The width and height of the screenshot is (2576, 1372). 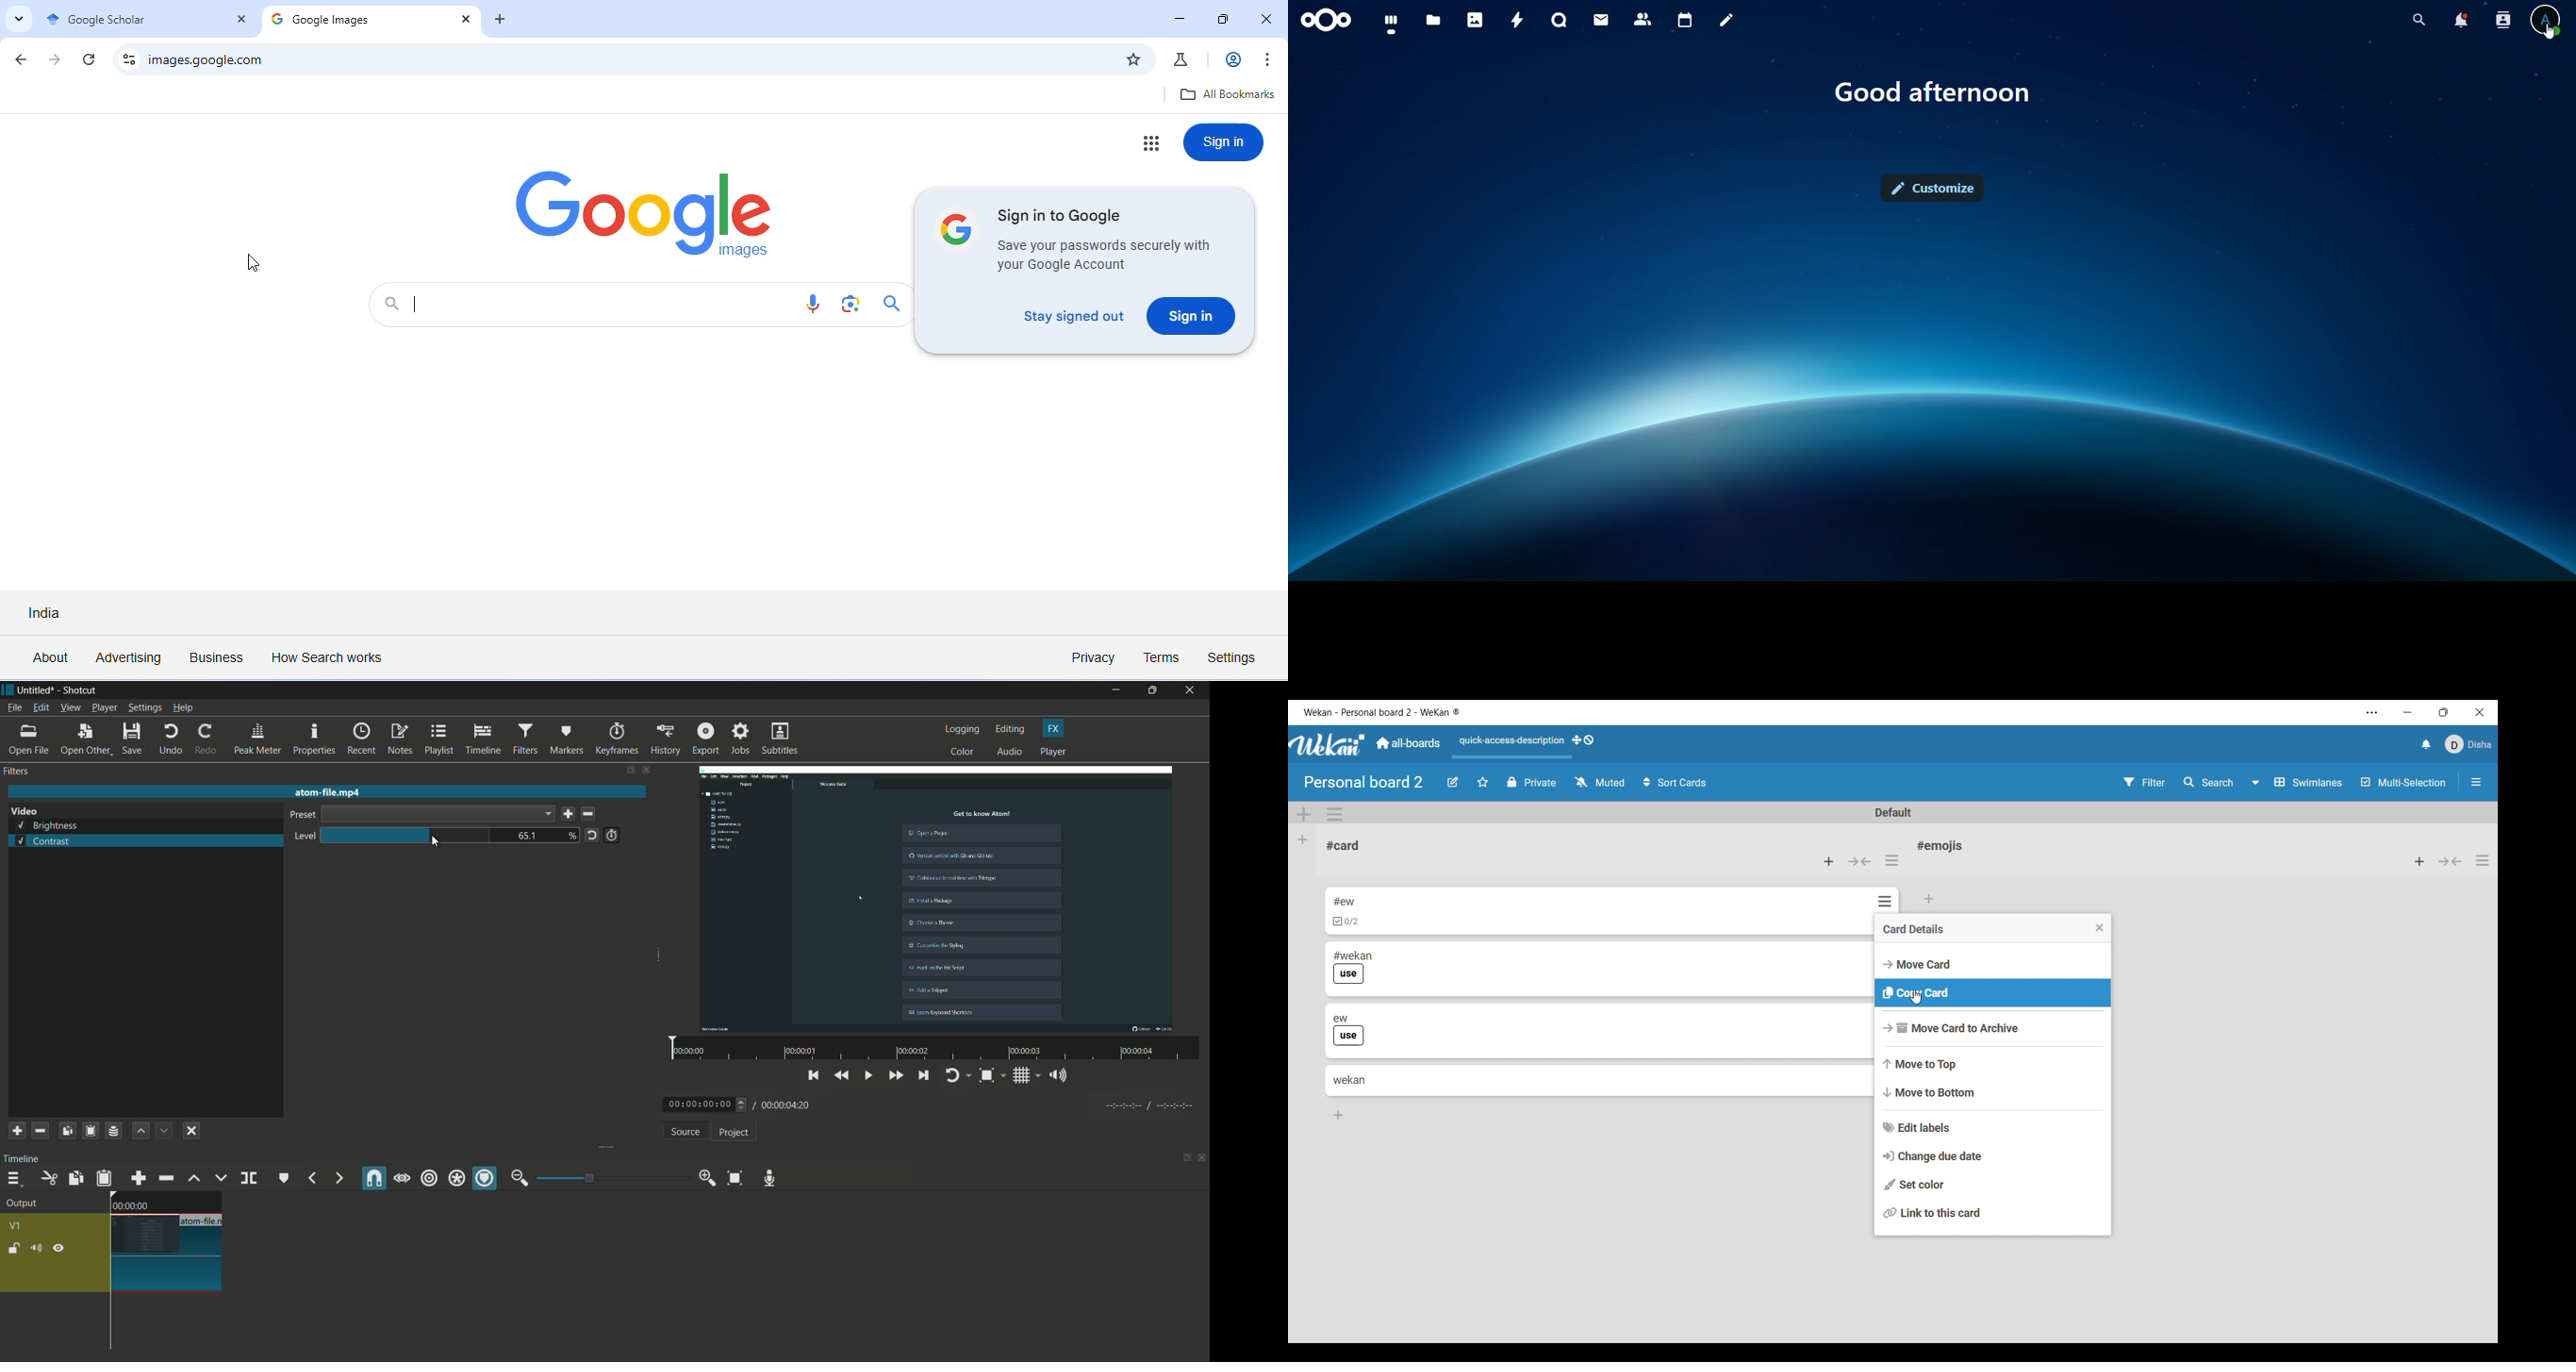 What do you see at coordinates (440, 739) in the screenshot?
I see `playlist` at bounding box center [440, 739].